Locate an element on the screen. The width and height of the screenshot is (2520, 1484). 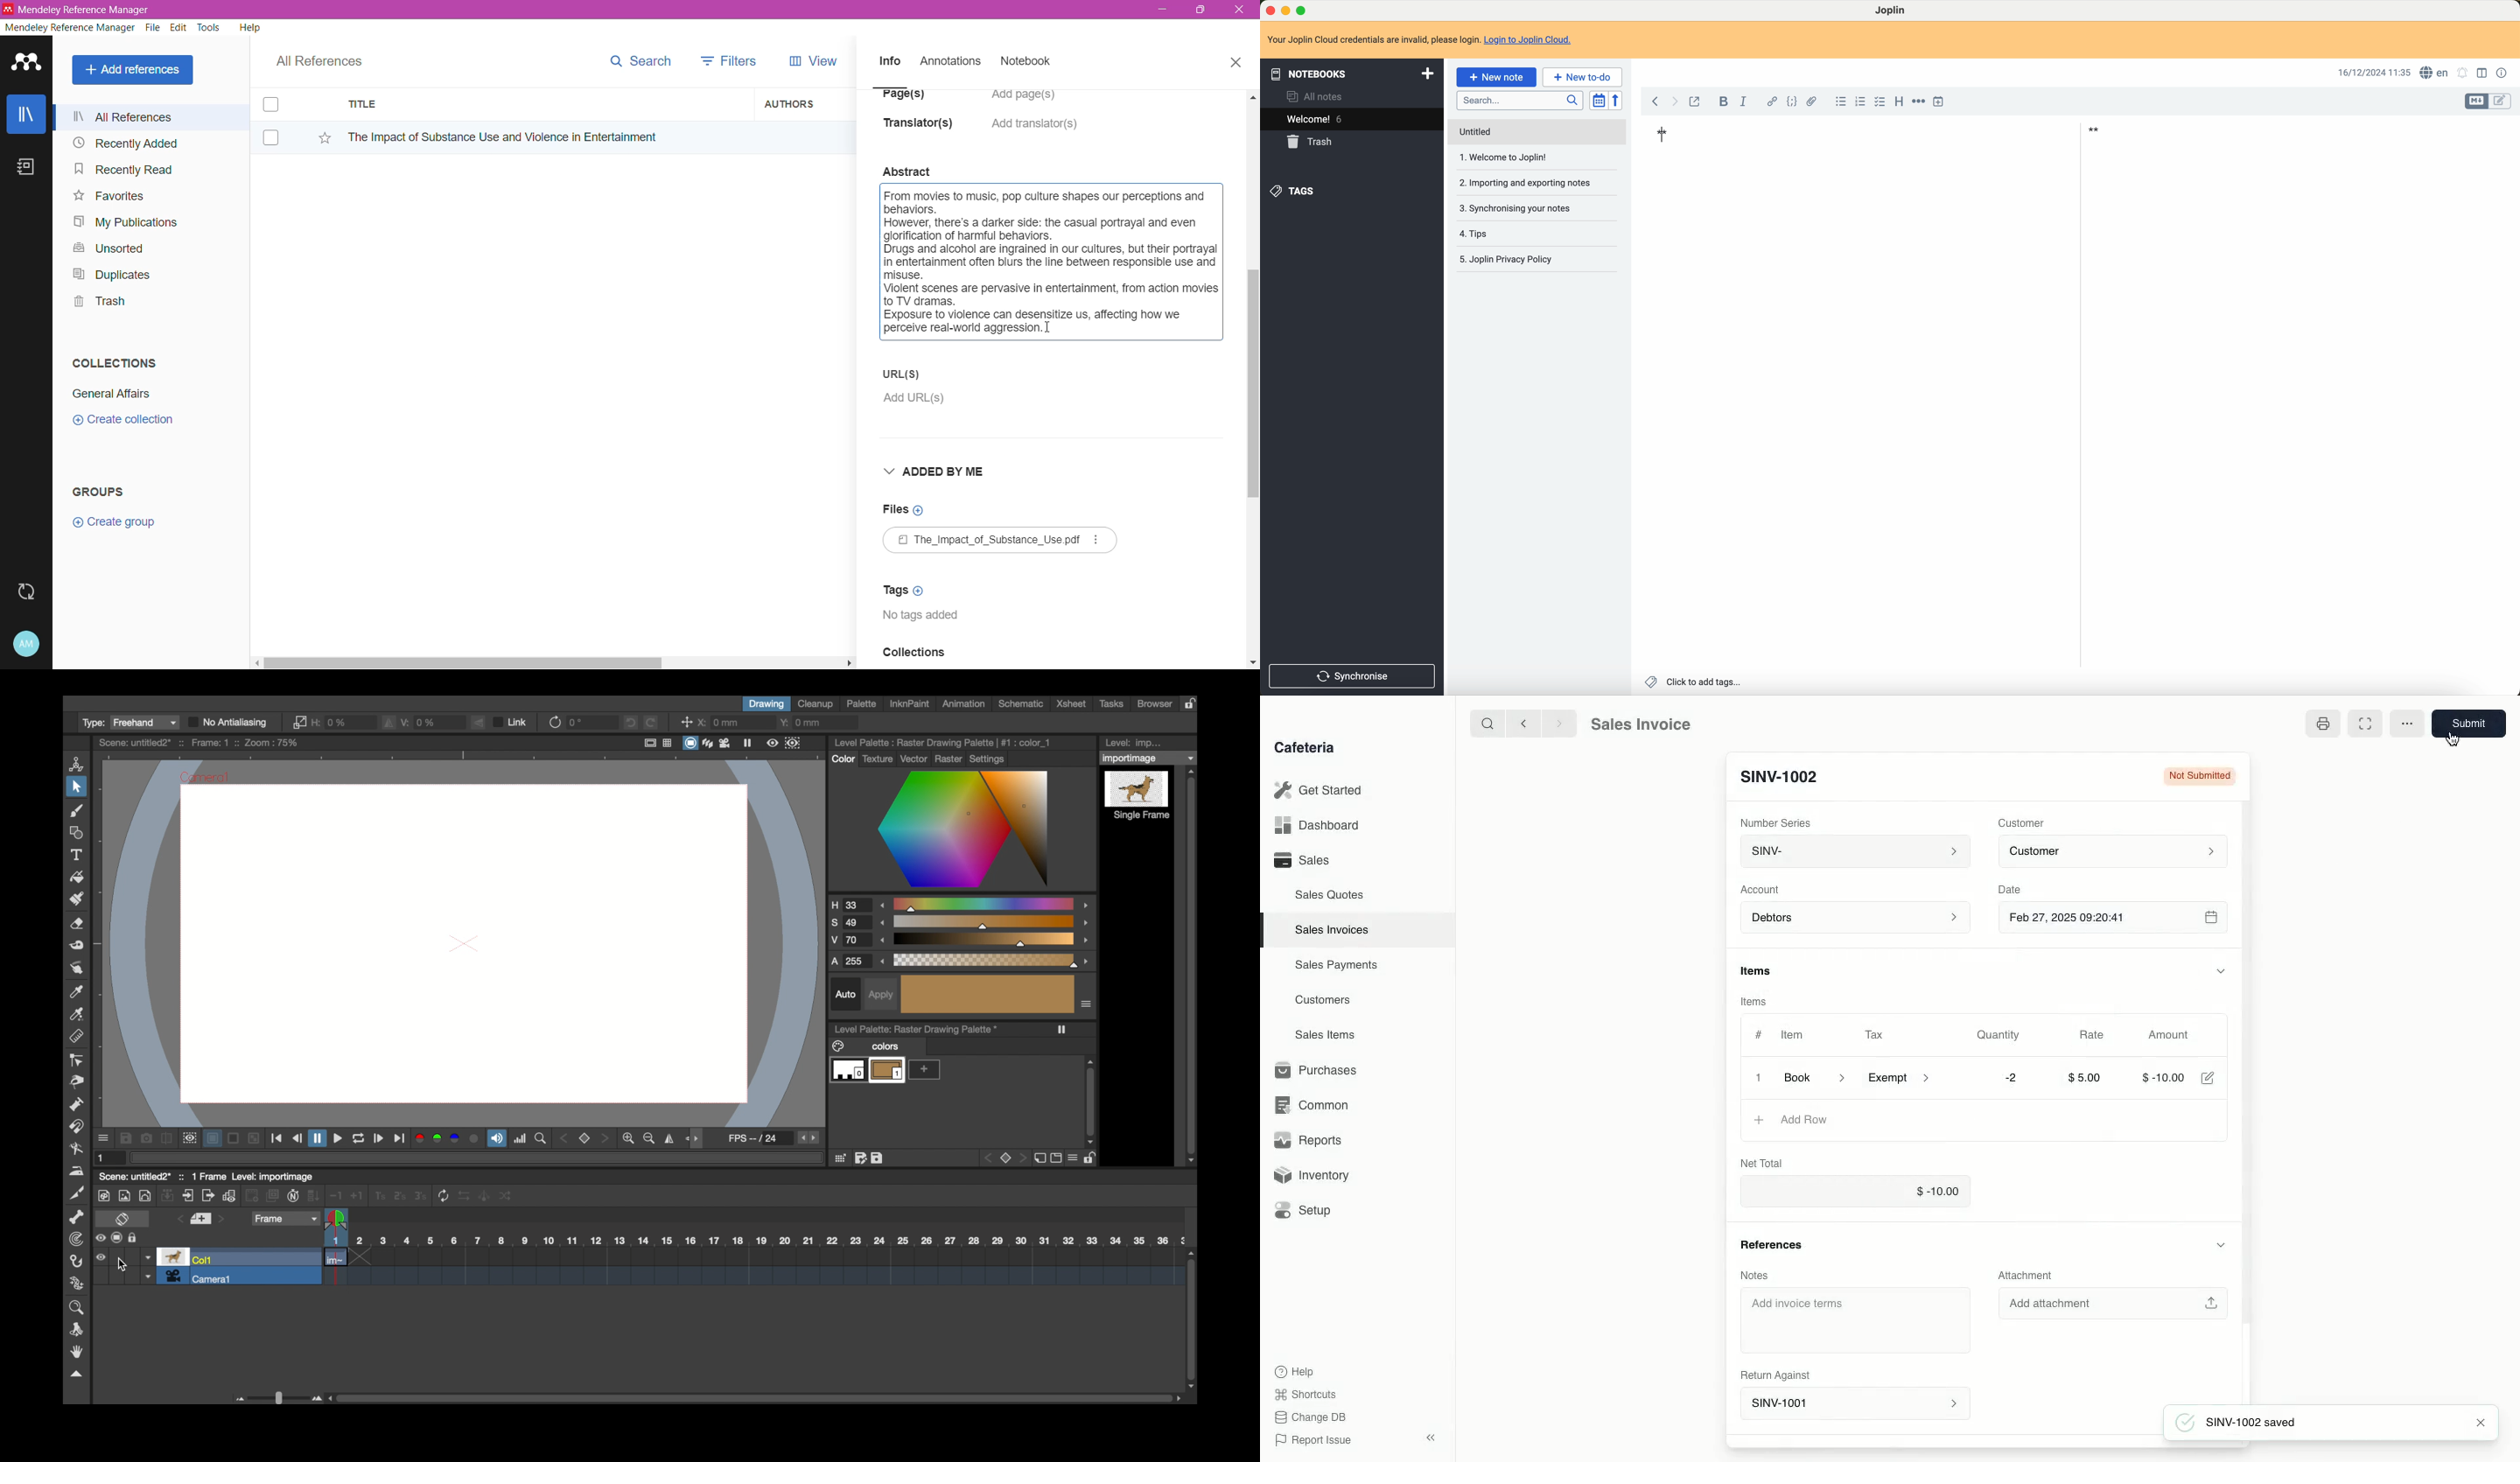
Tax is located at coordinates (1876, 1035).